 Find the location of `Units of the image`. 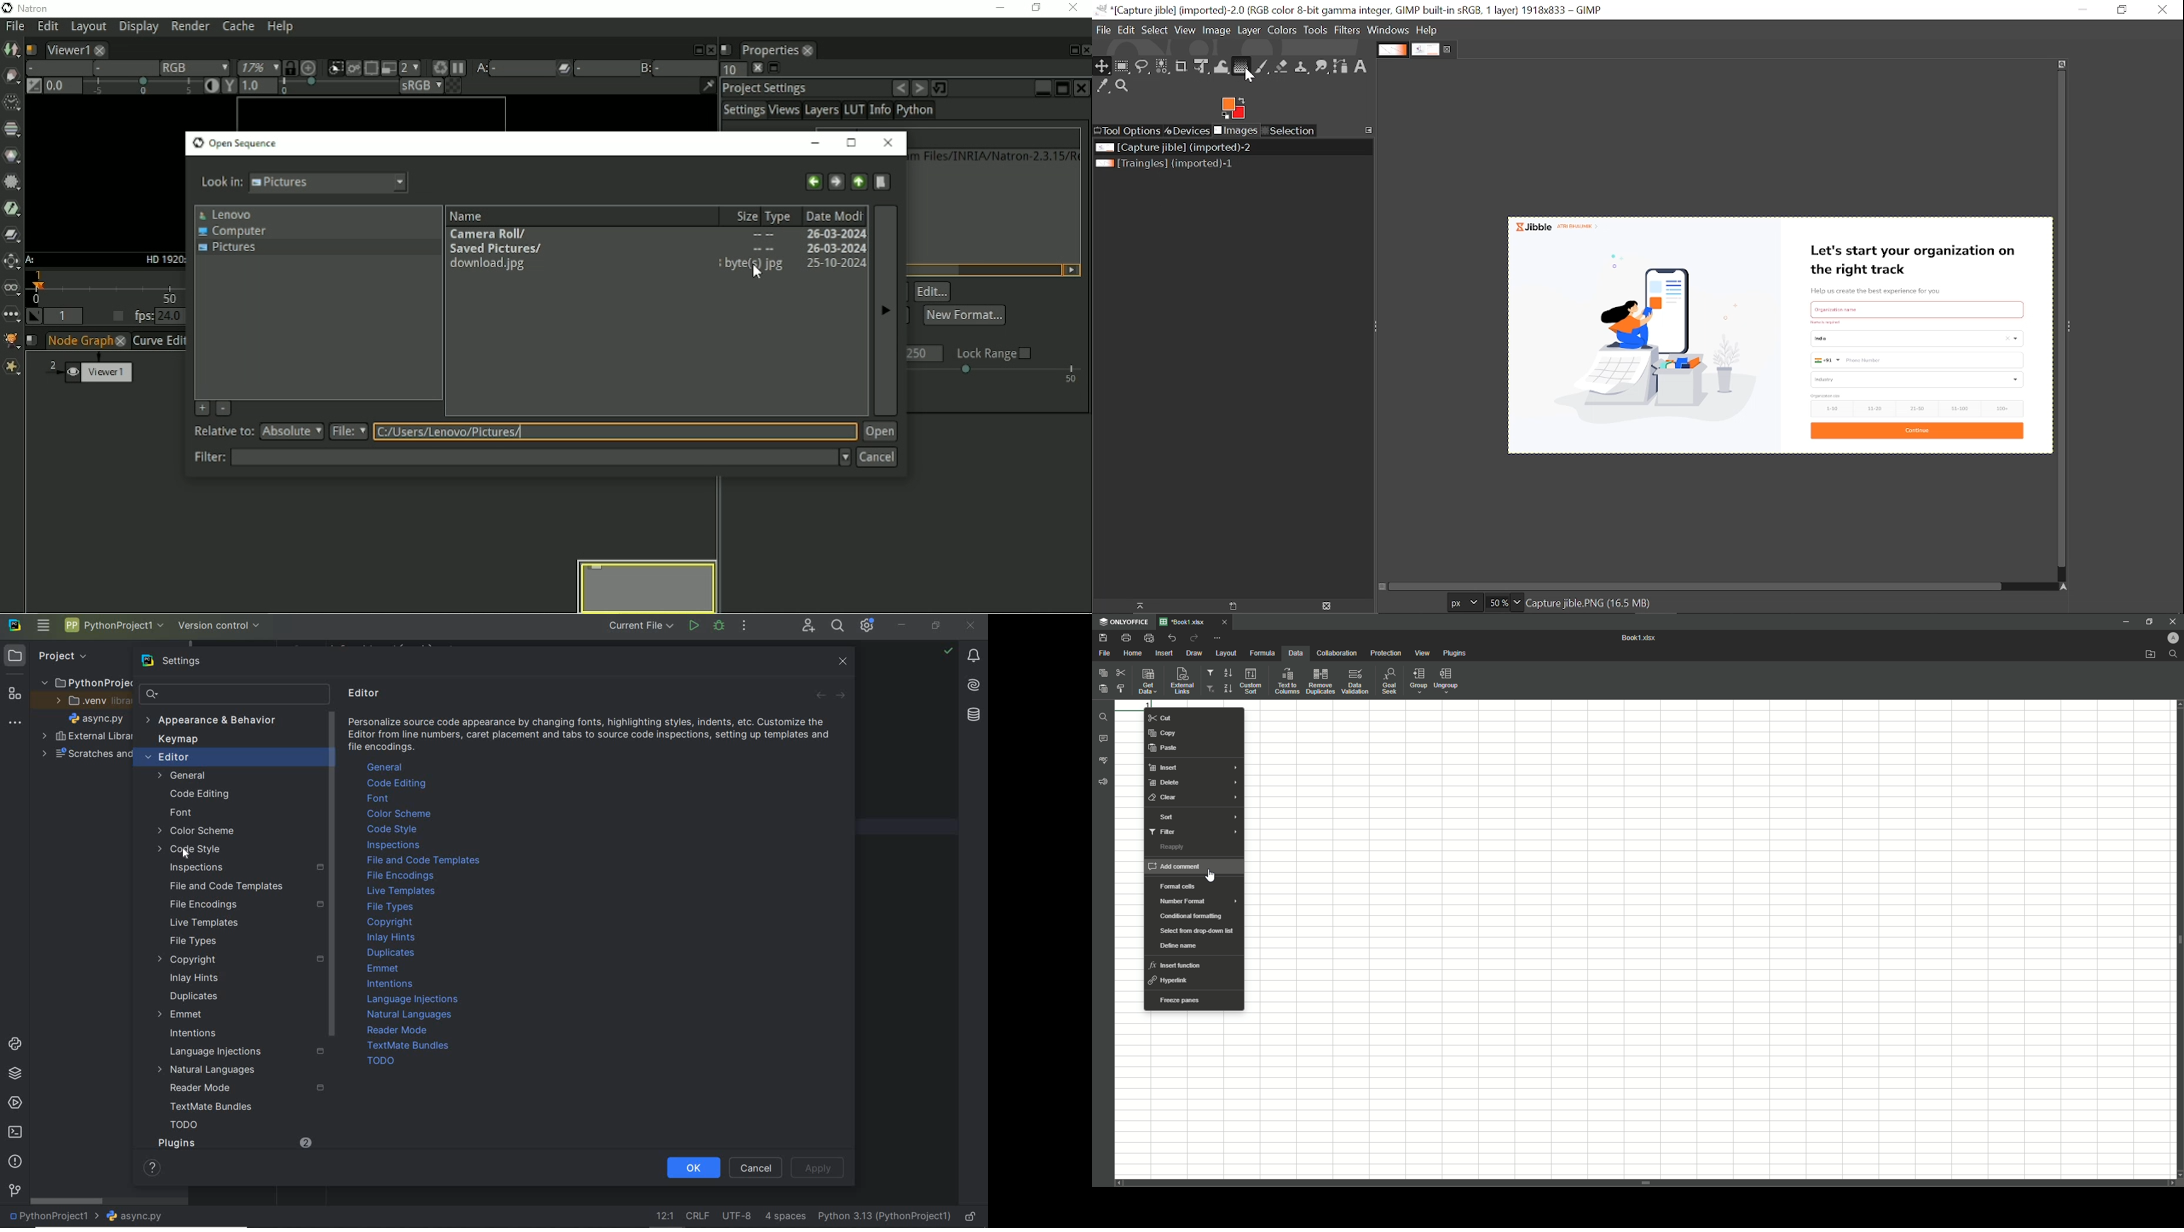

Units of the image is located at coordinates (1466, 602).